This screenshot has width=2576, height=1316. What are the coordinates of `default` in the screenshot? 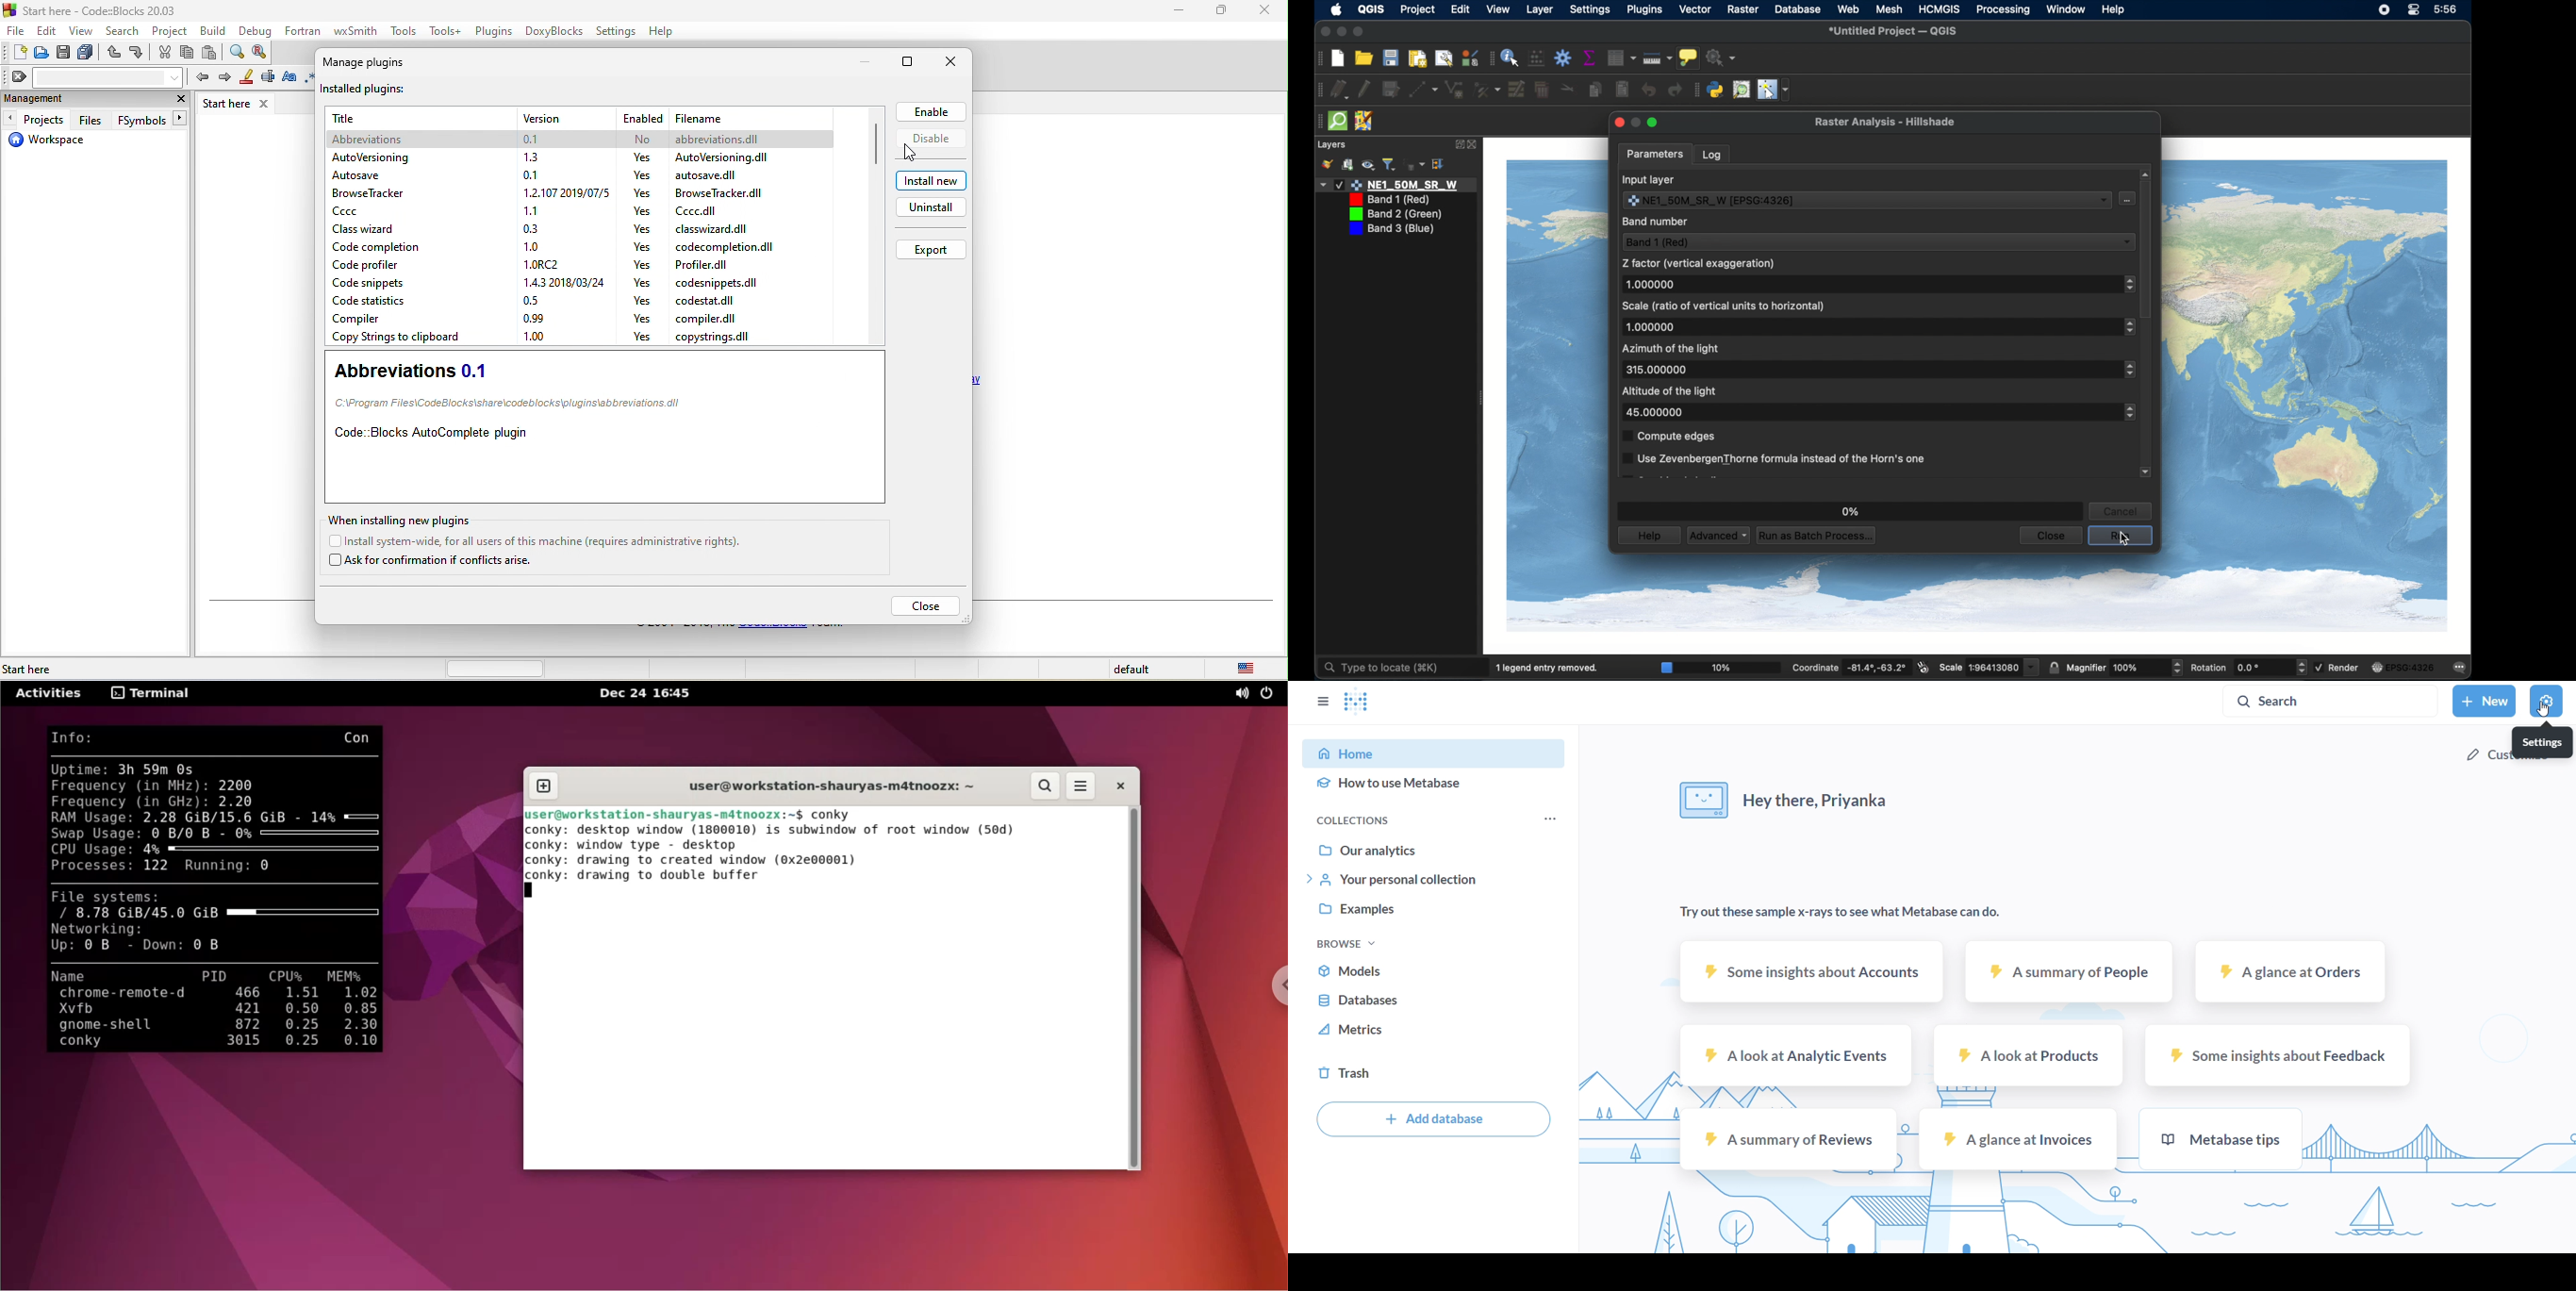 It's located at (1134, 670).